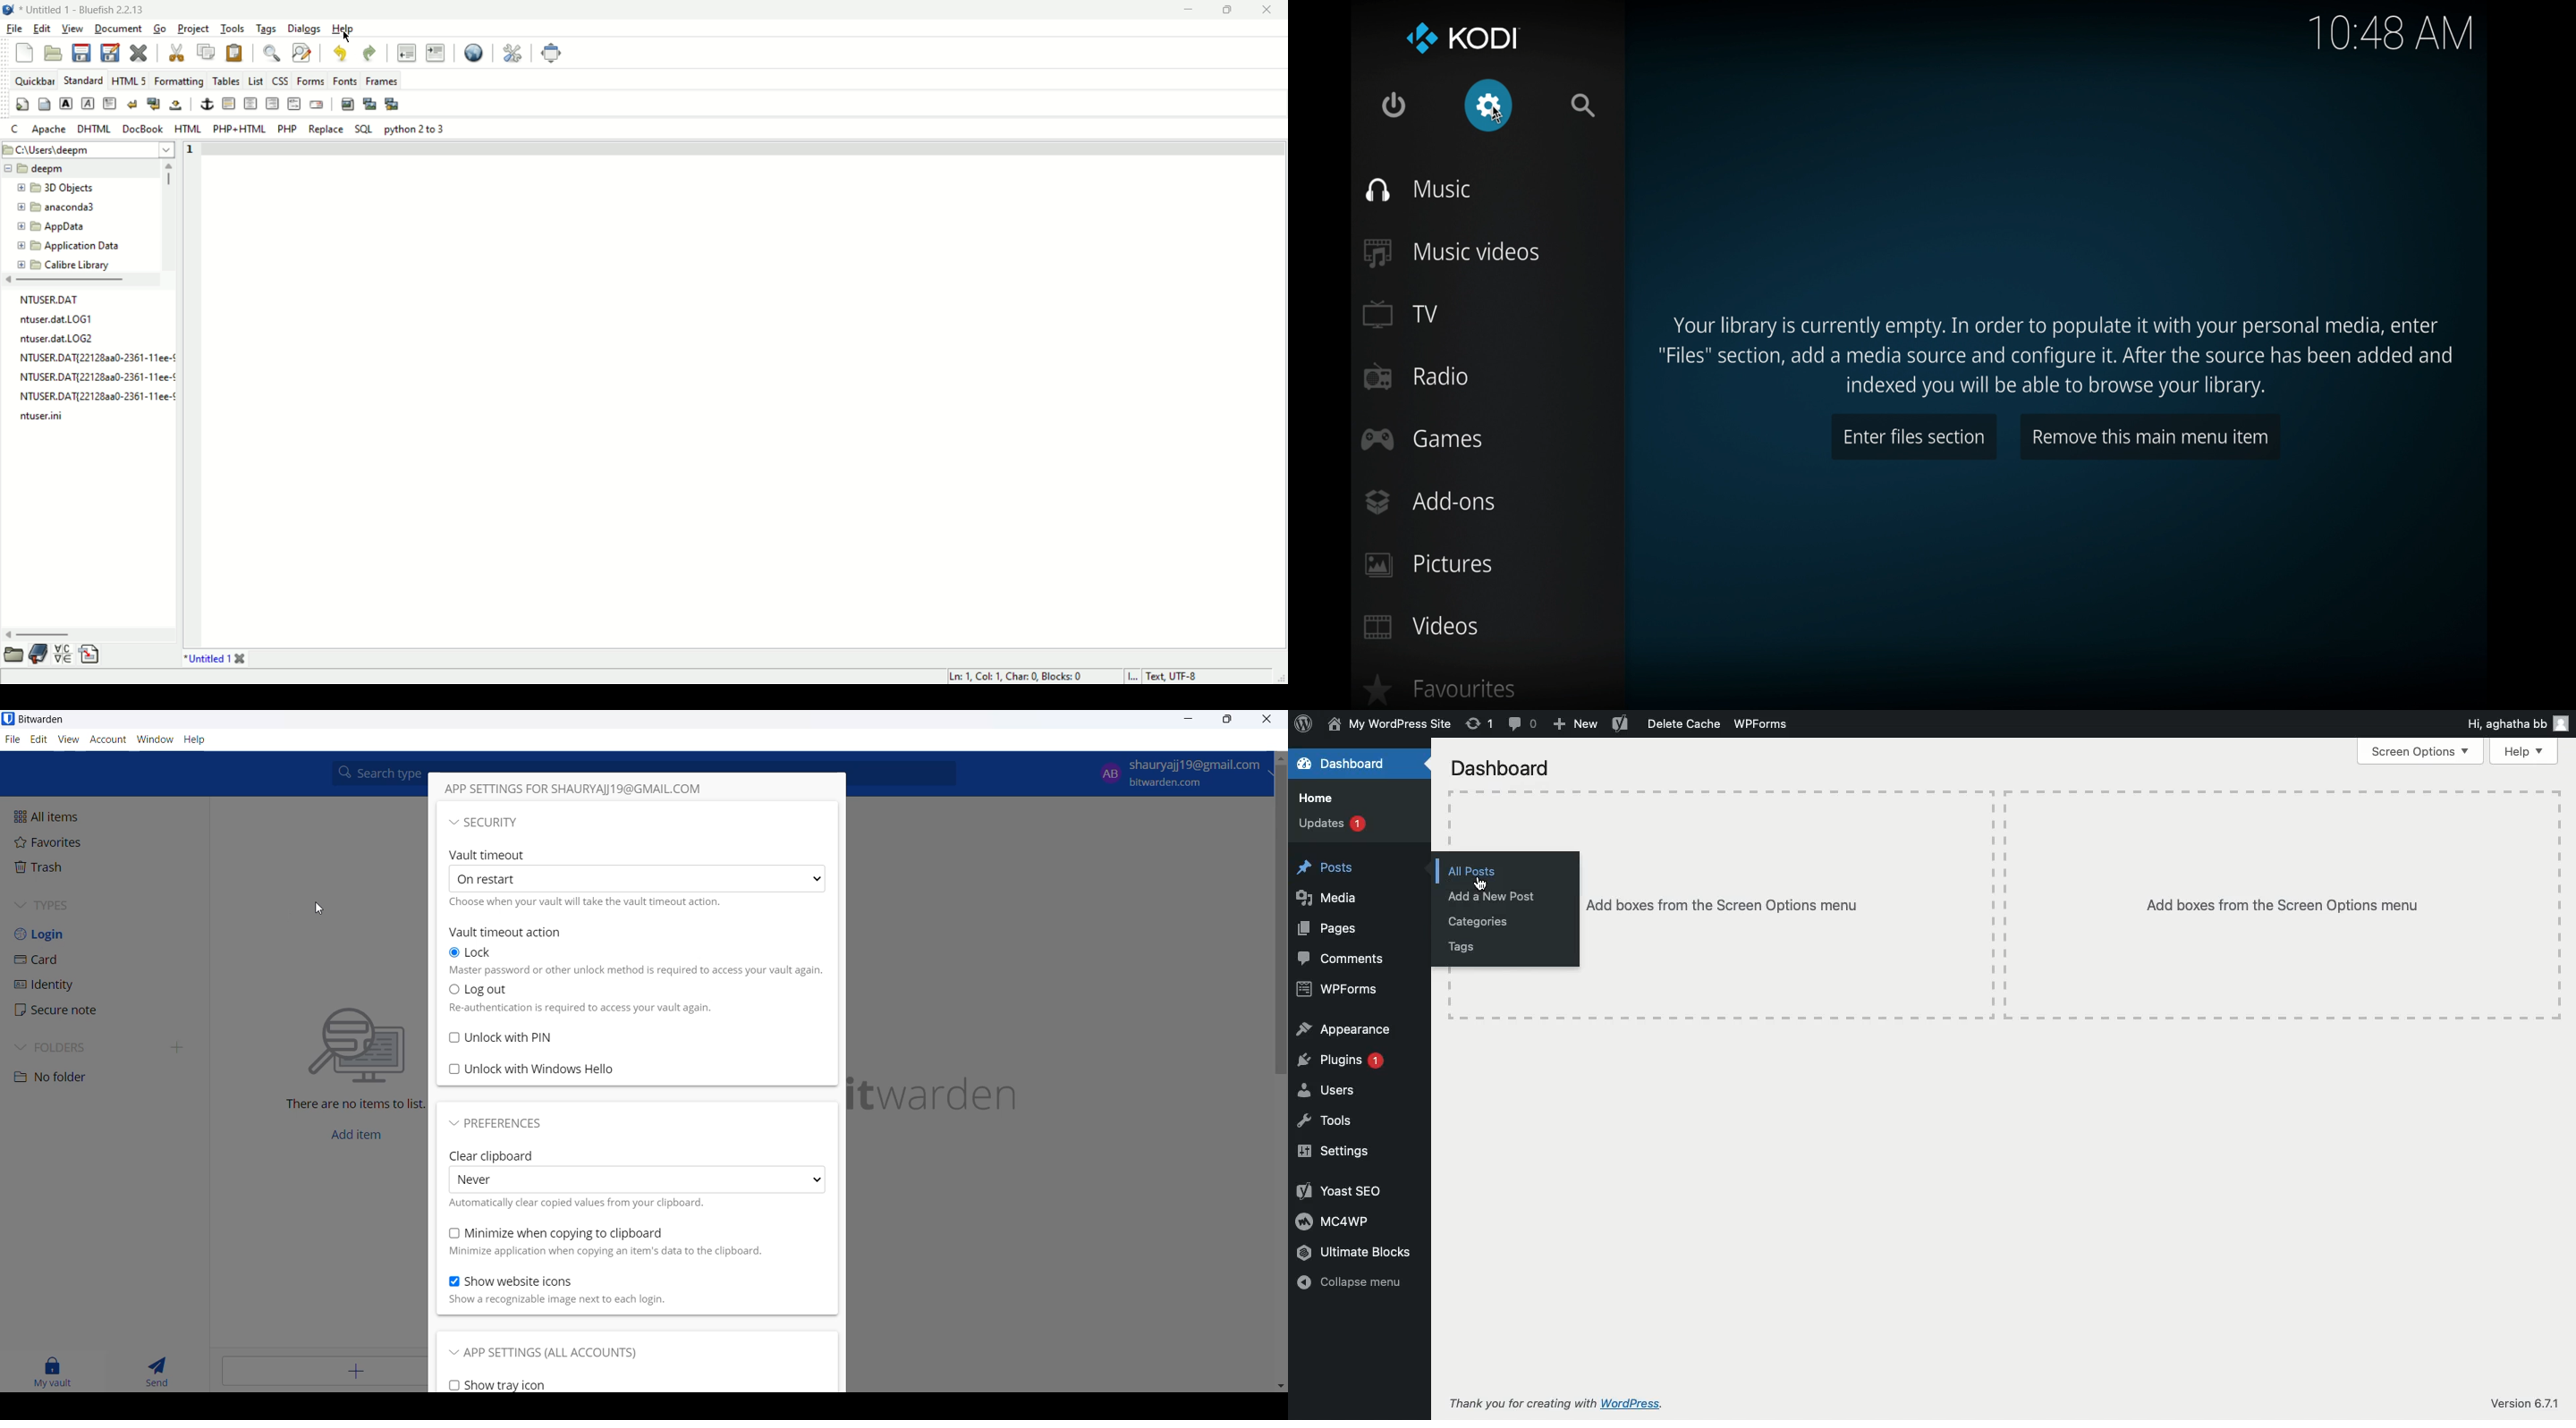  I want to click on instructions to populate media library, so click(2055, 357).